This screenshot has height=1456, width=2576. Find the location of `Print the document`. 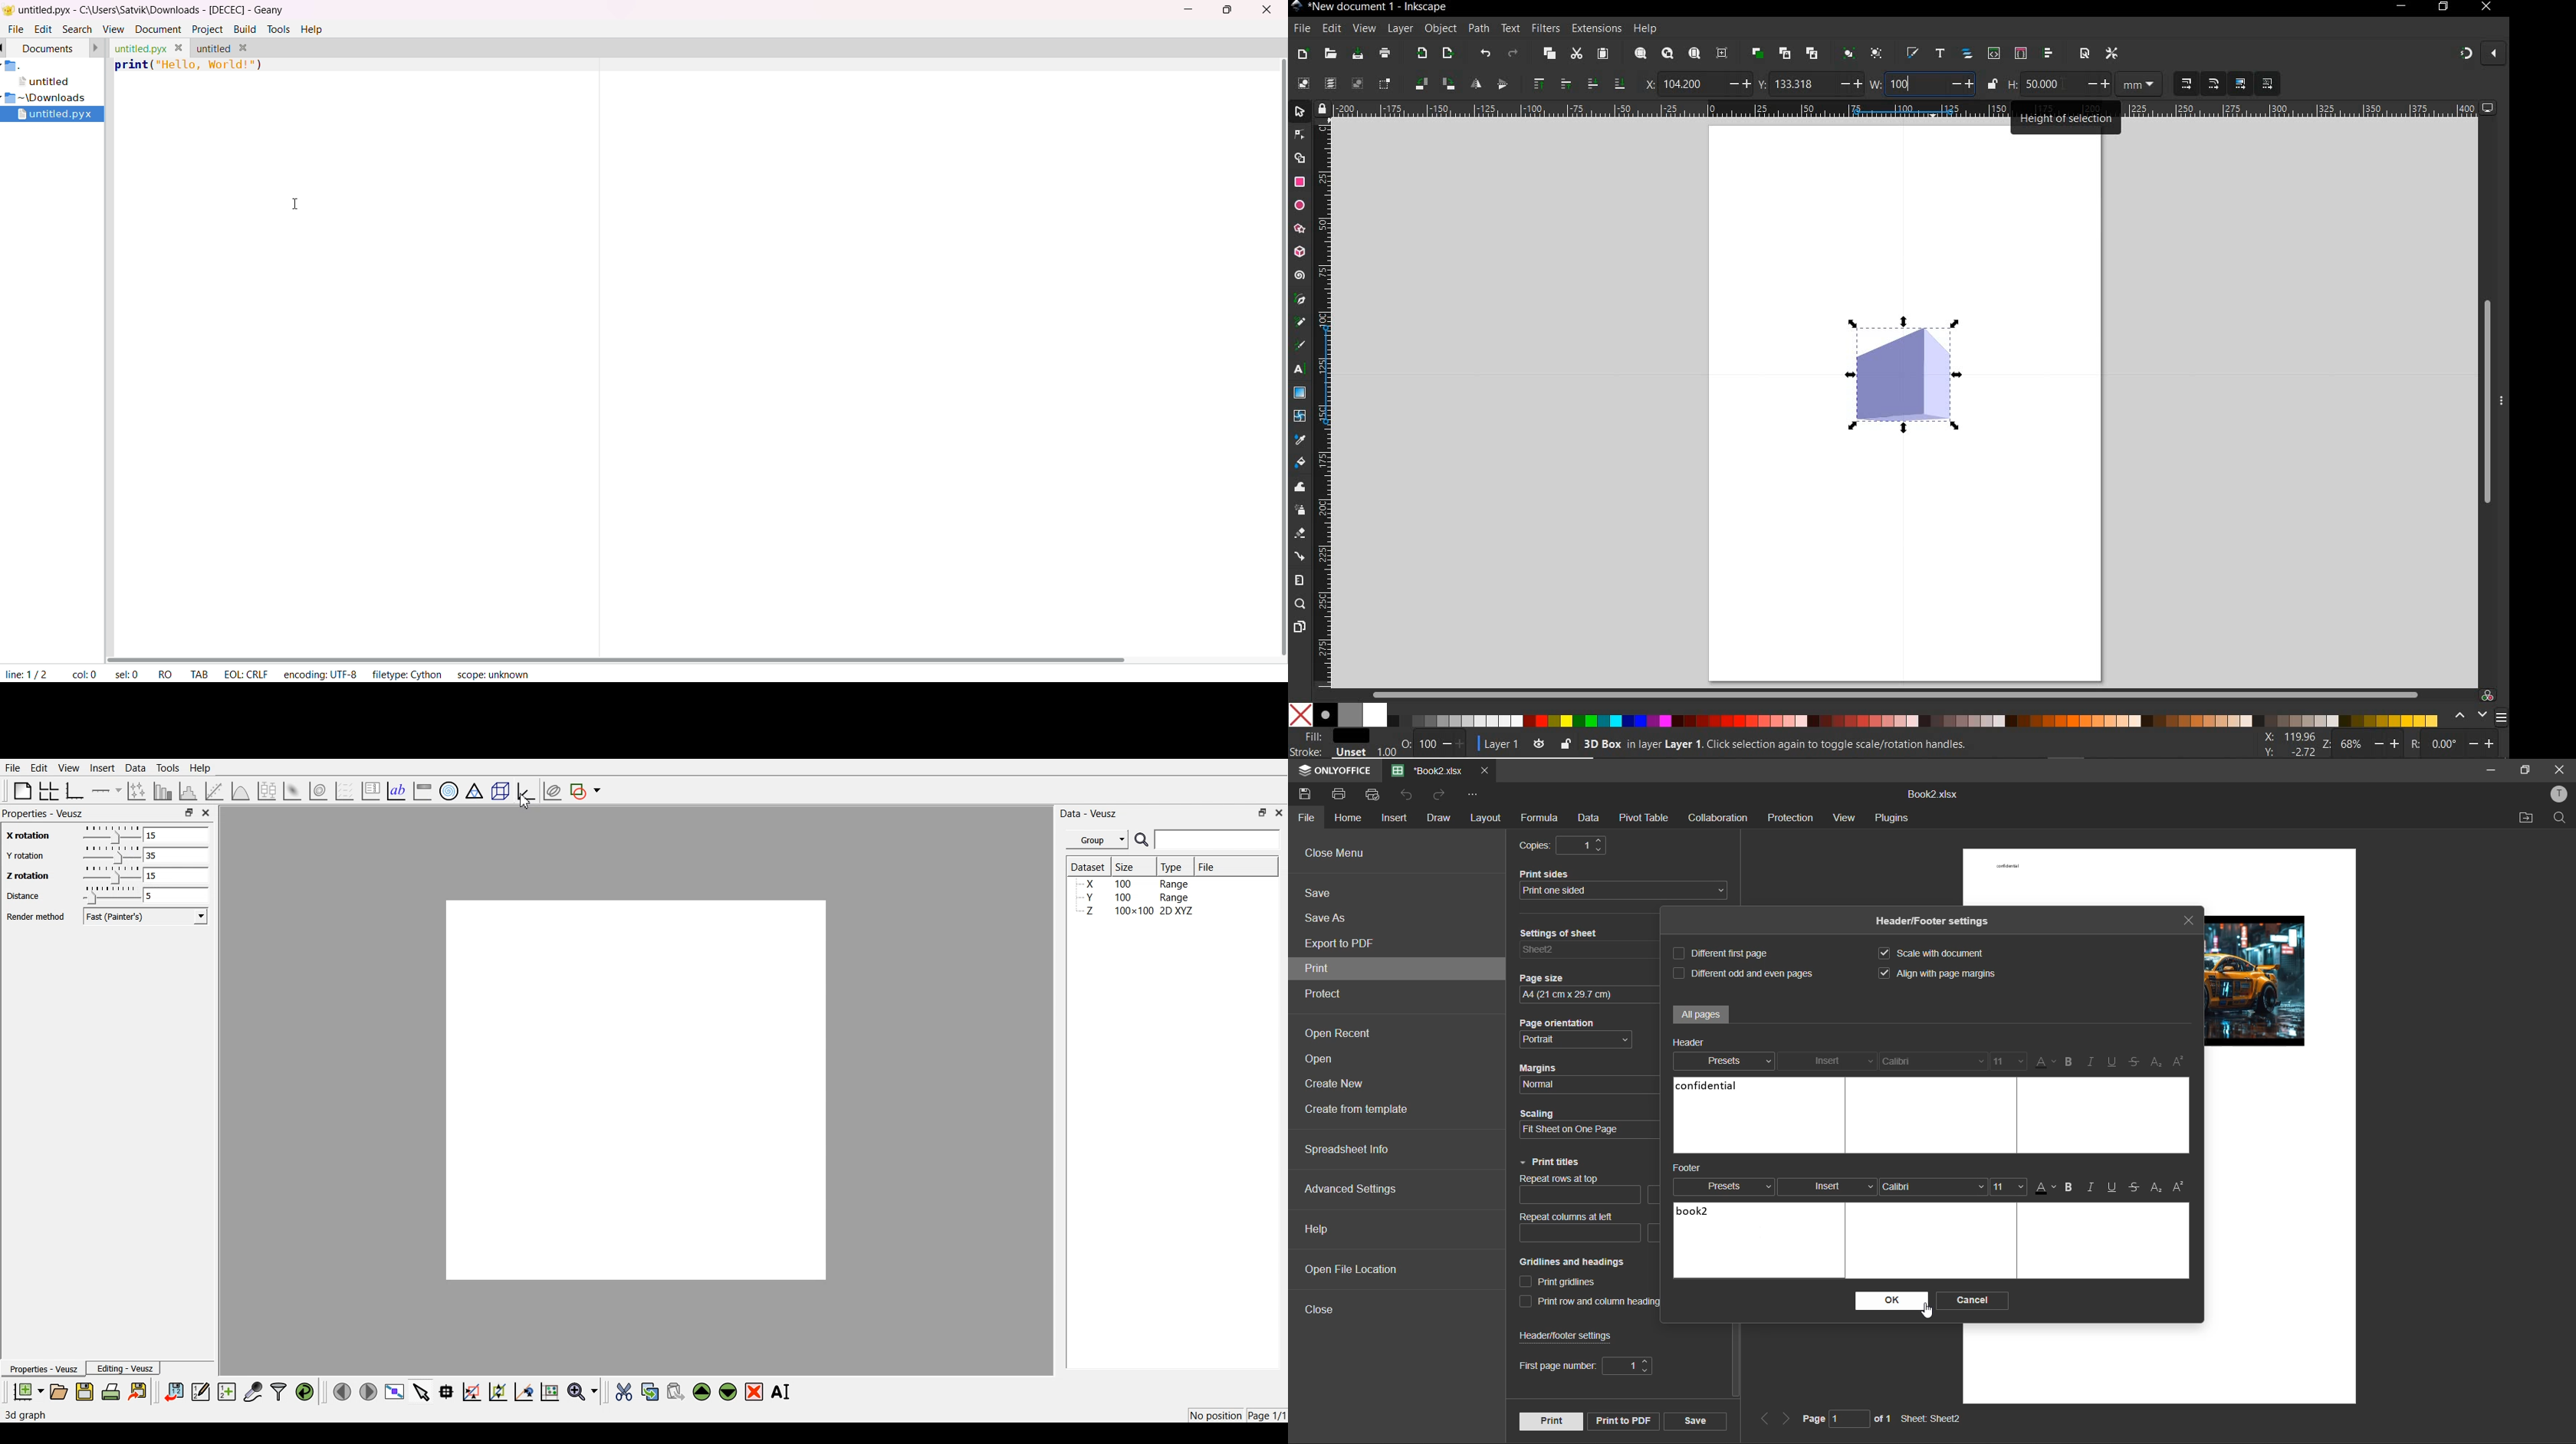

Print the document is located at coordinates (110, 1391).